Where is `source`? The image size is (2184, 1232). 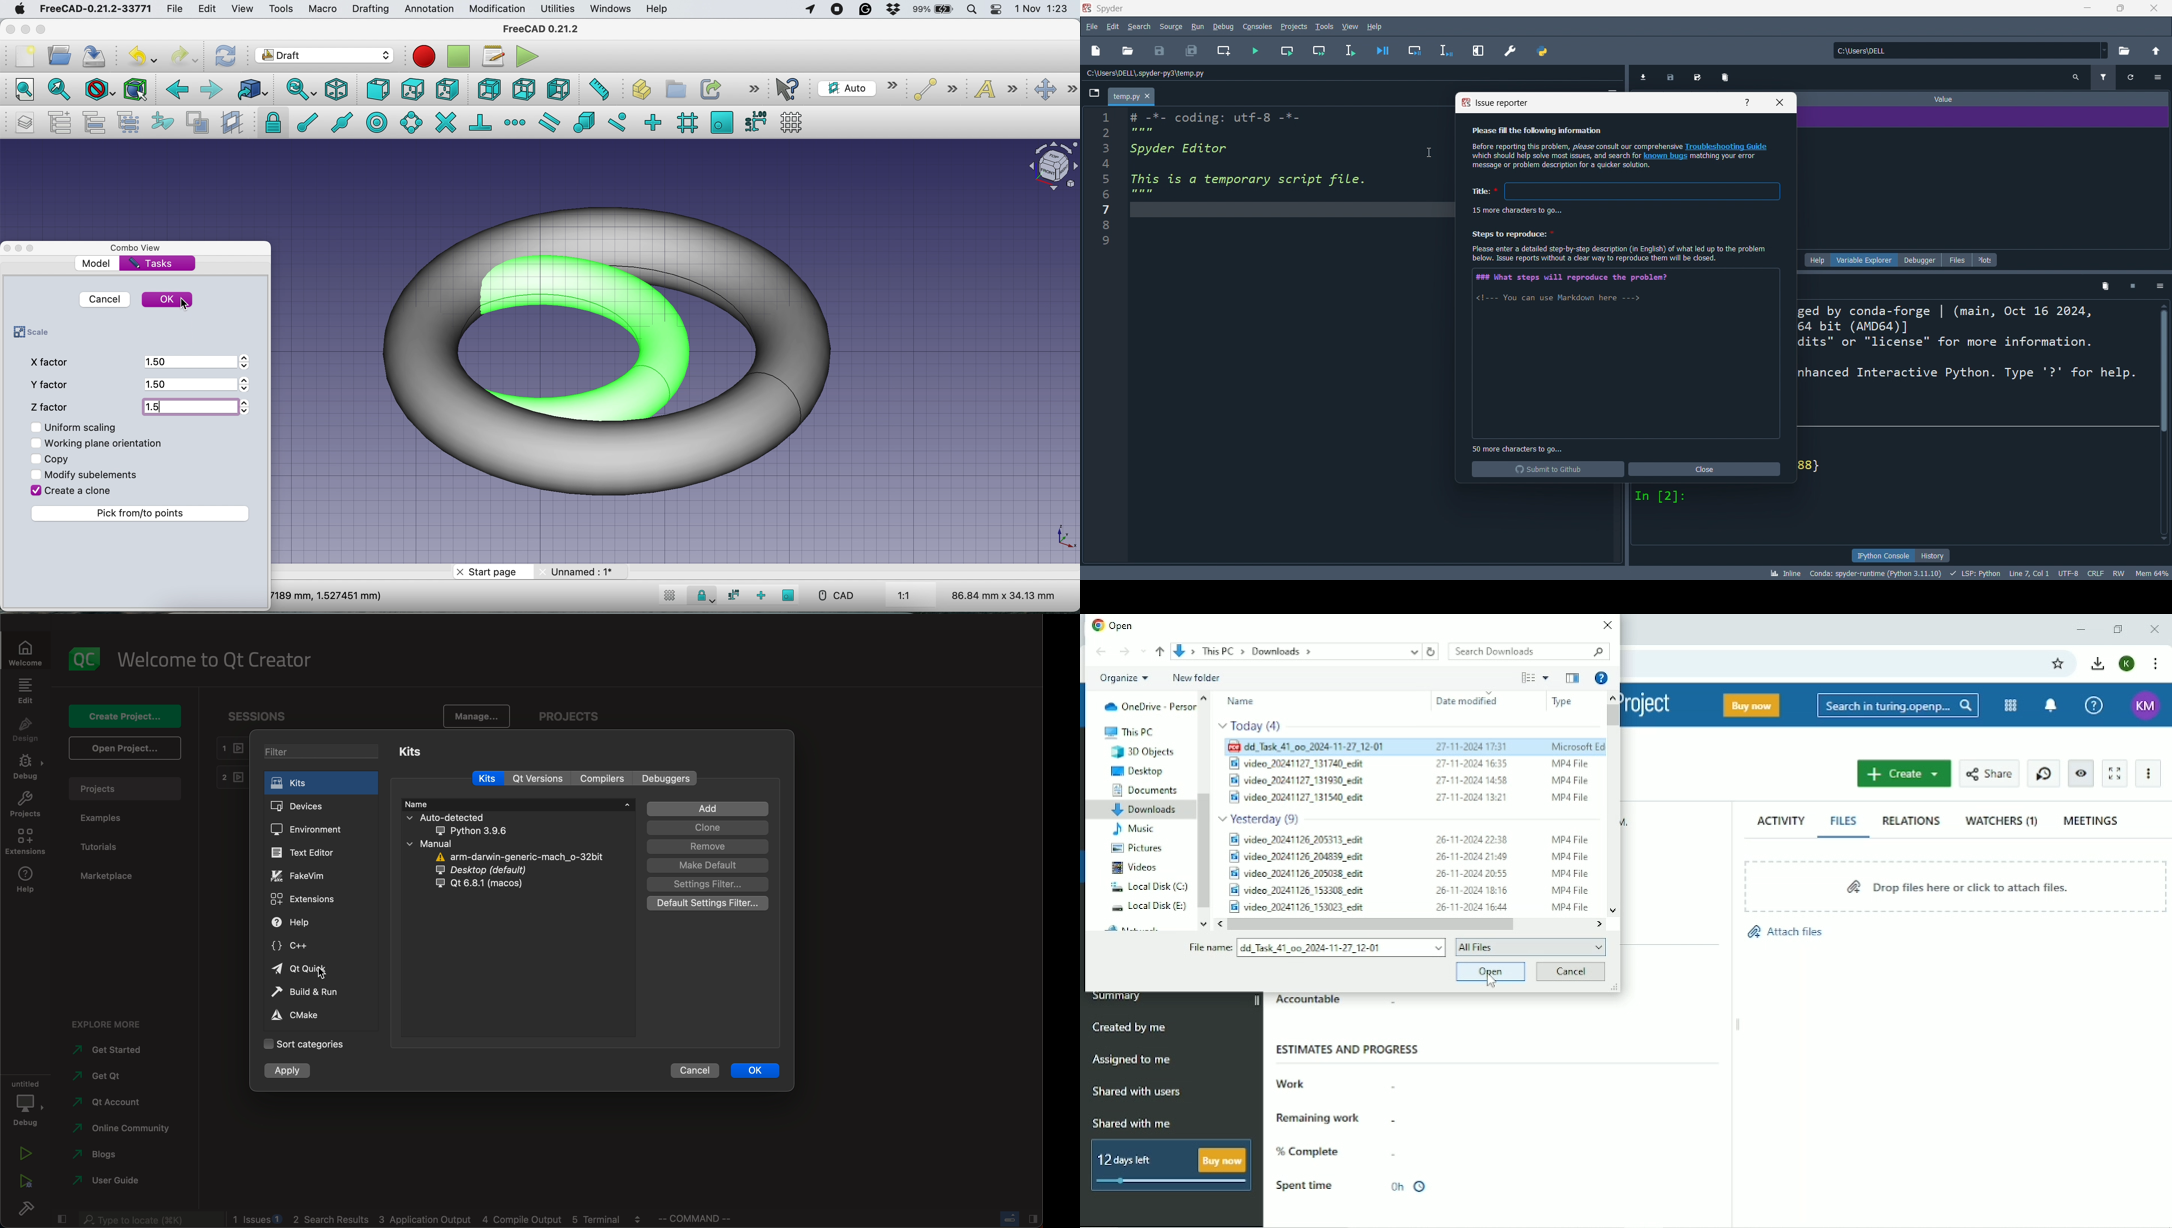 source is located at coordinates (1171, 27).